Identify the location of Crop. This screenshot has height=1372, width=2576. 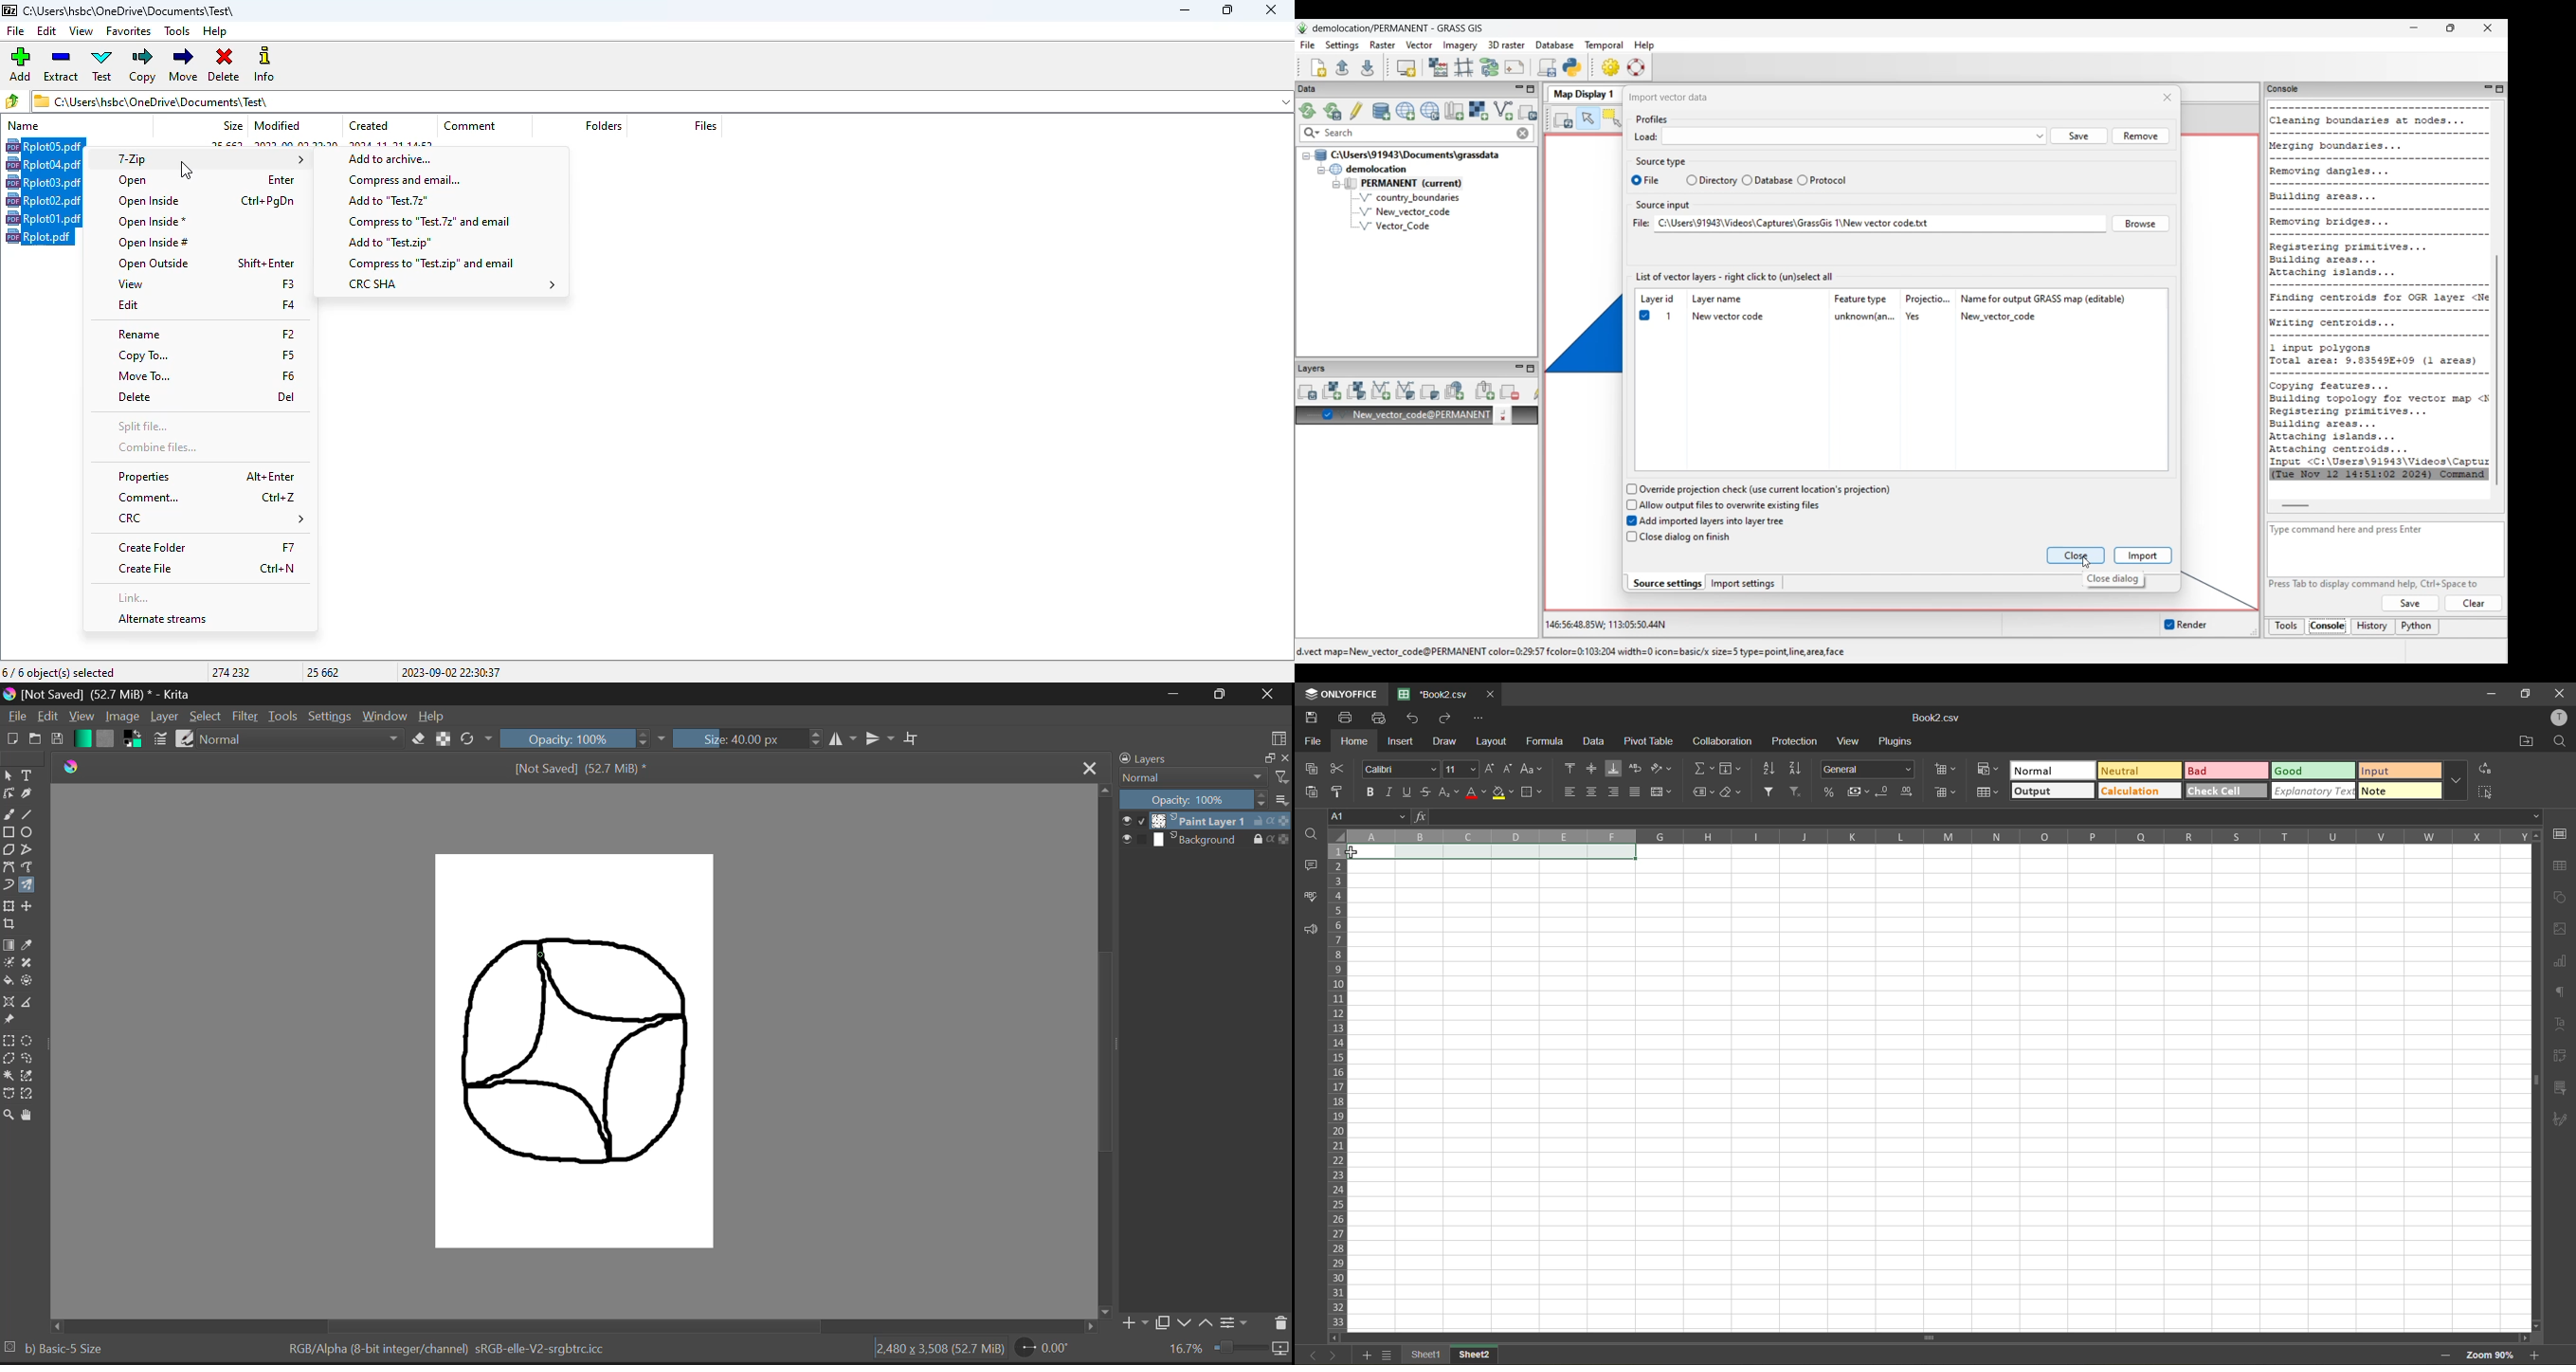
(913, 738).